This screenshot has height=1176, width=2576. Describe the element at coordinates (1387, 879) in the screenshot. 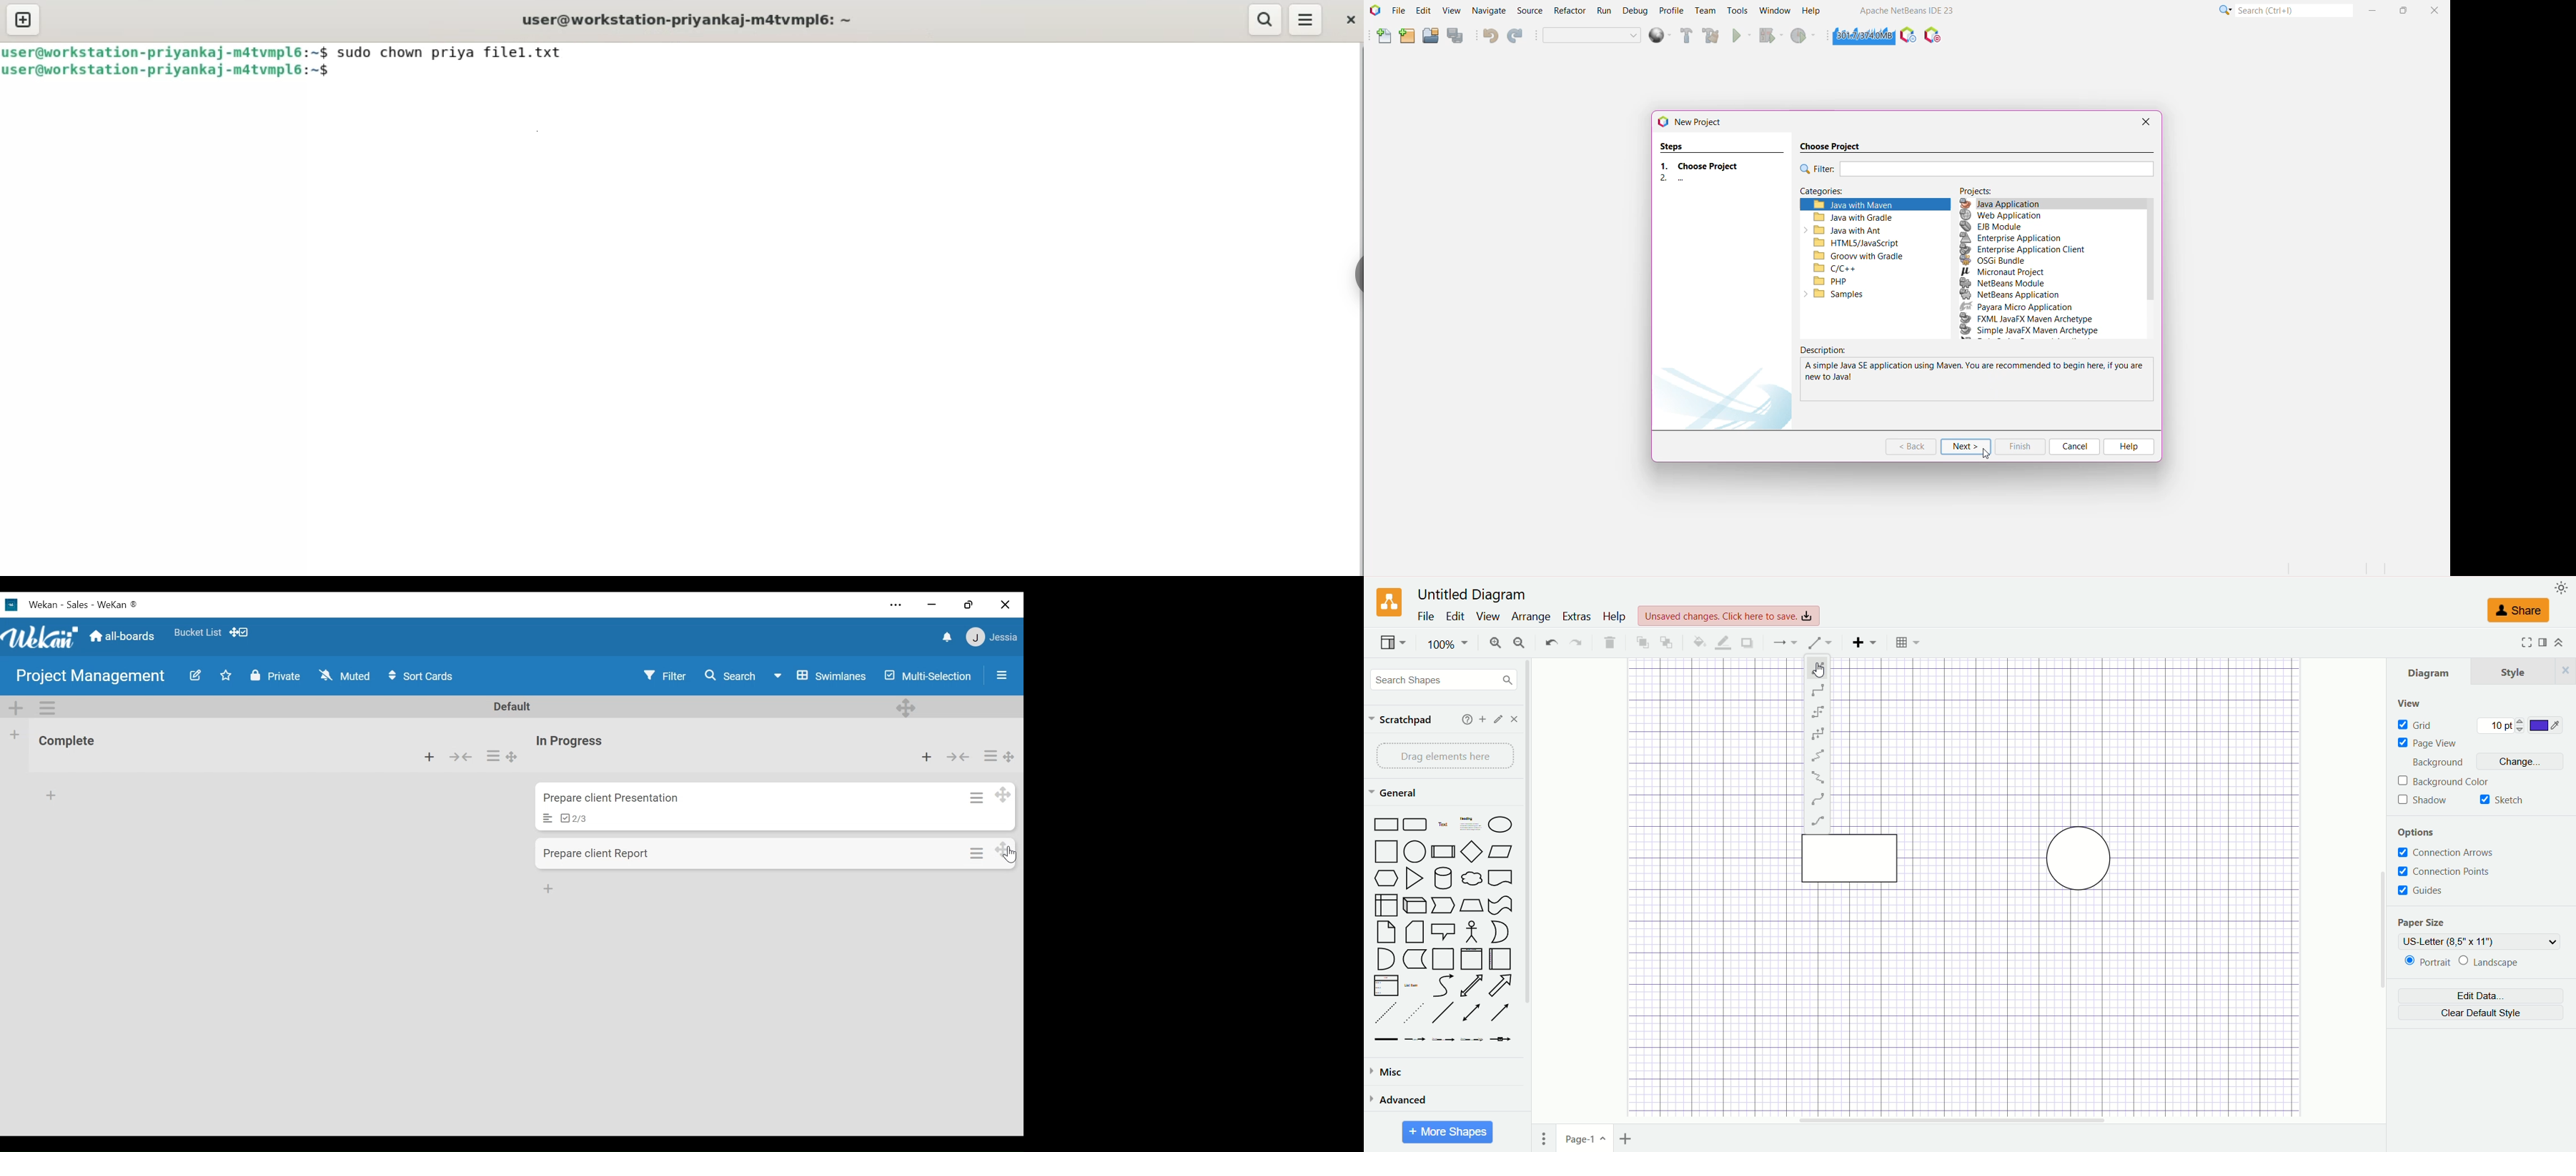

I see `Hexagon` at that location.